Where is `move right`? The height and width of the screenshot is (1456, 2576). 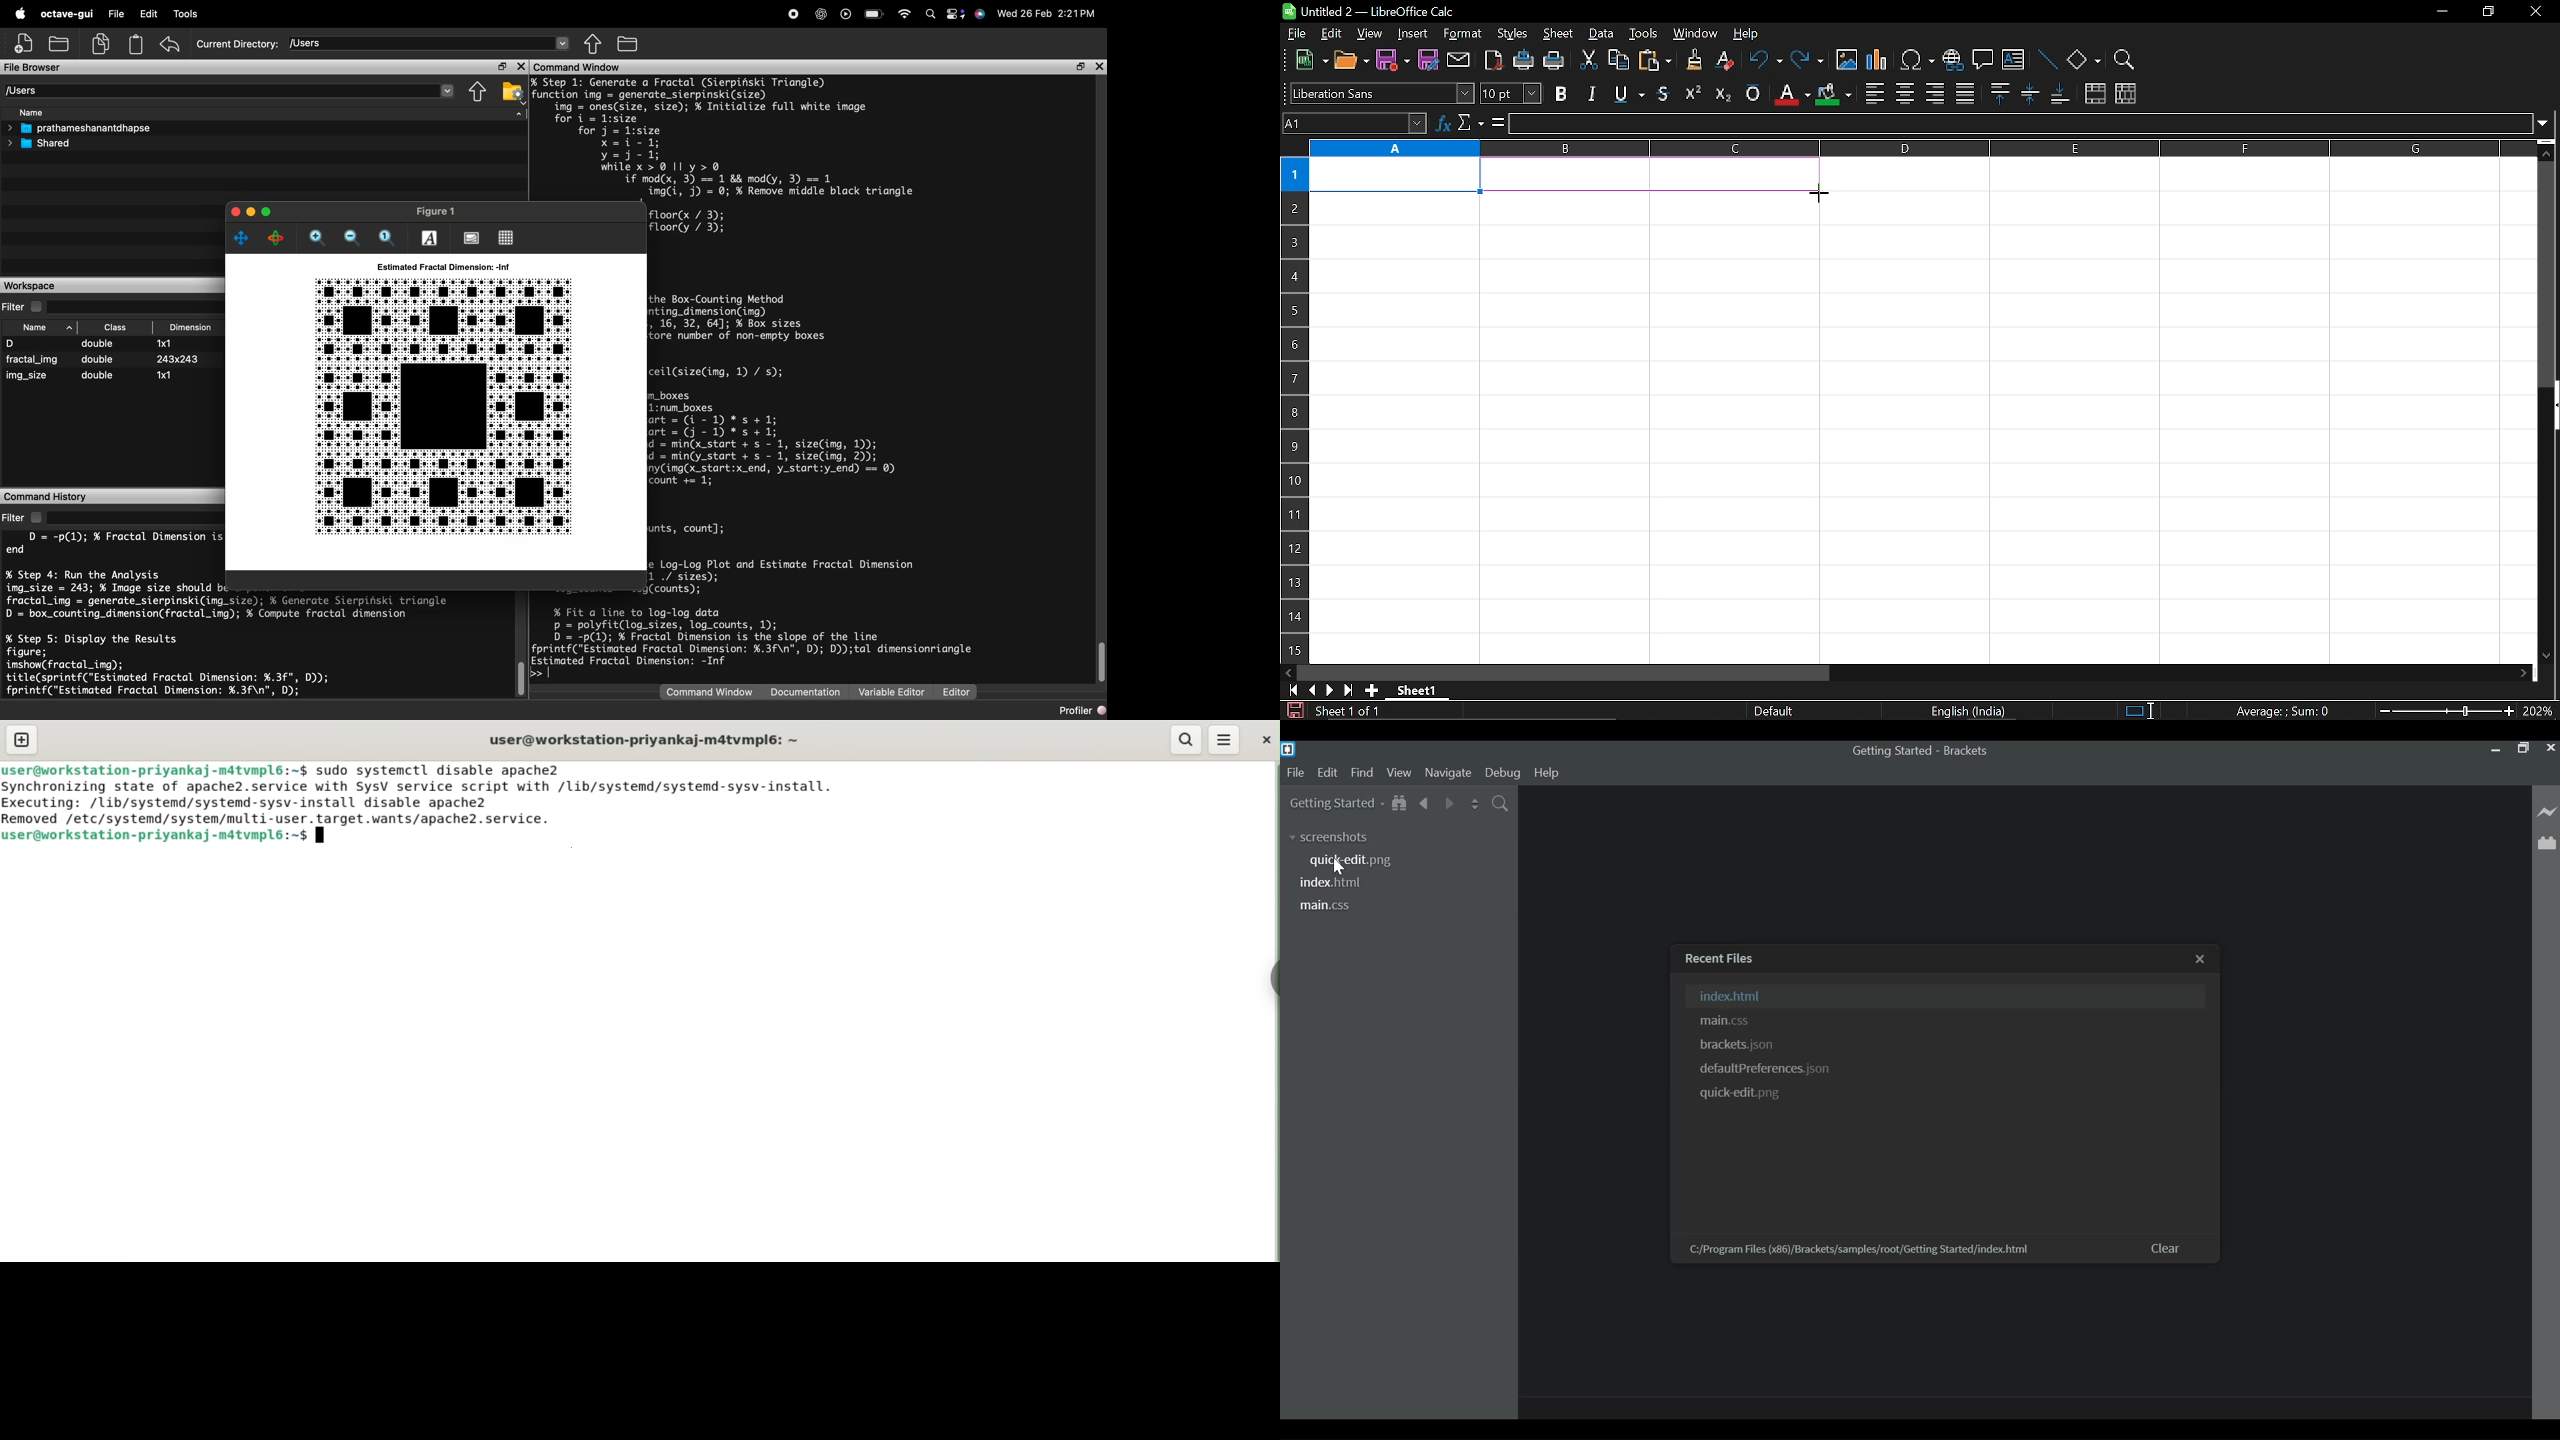
move right is located at coordinates (2525, 672).